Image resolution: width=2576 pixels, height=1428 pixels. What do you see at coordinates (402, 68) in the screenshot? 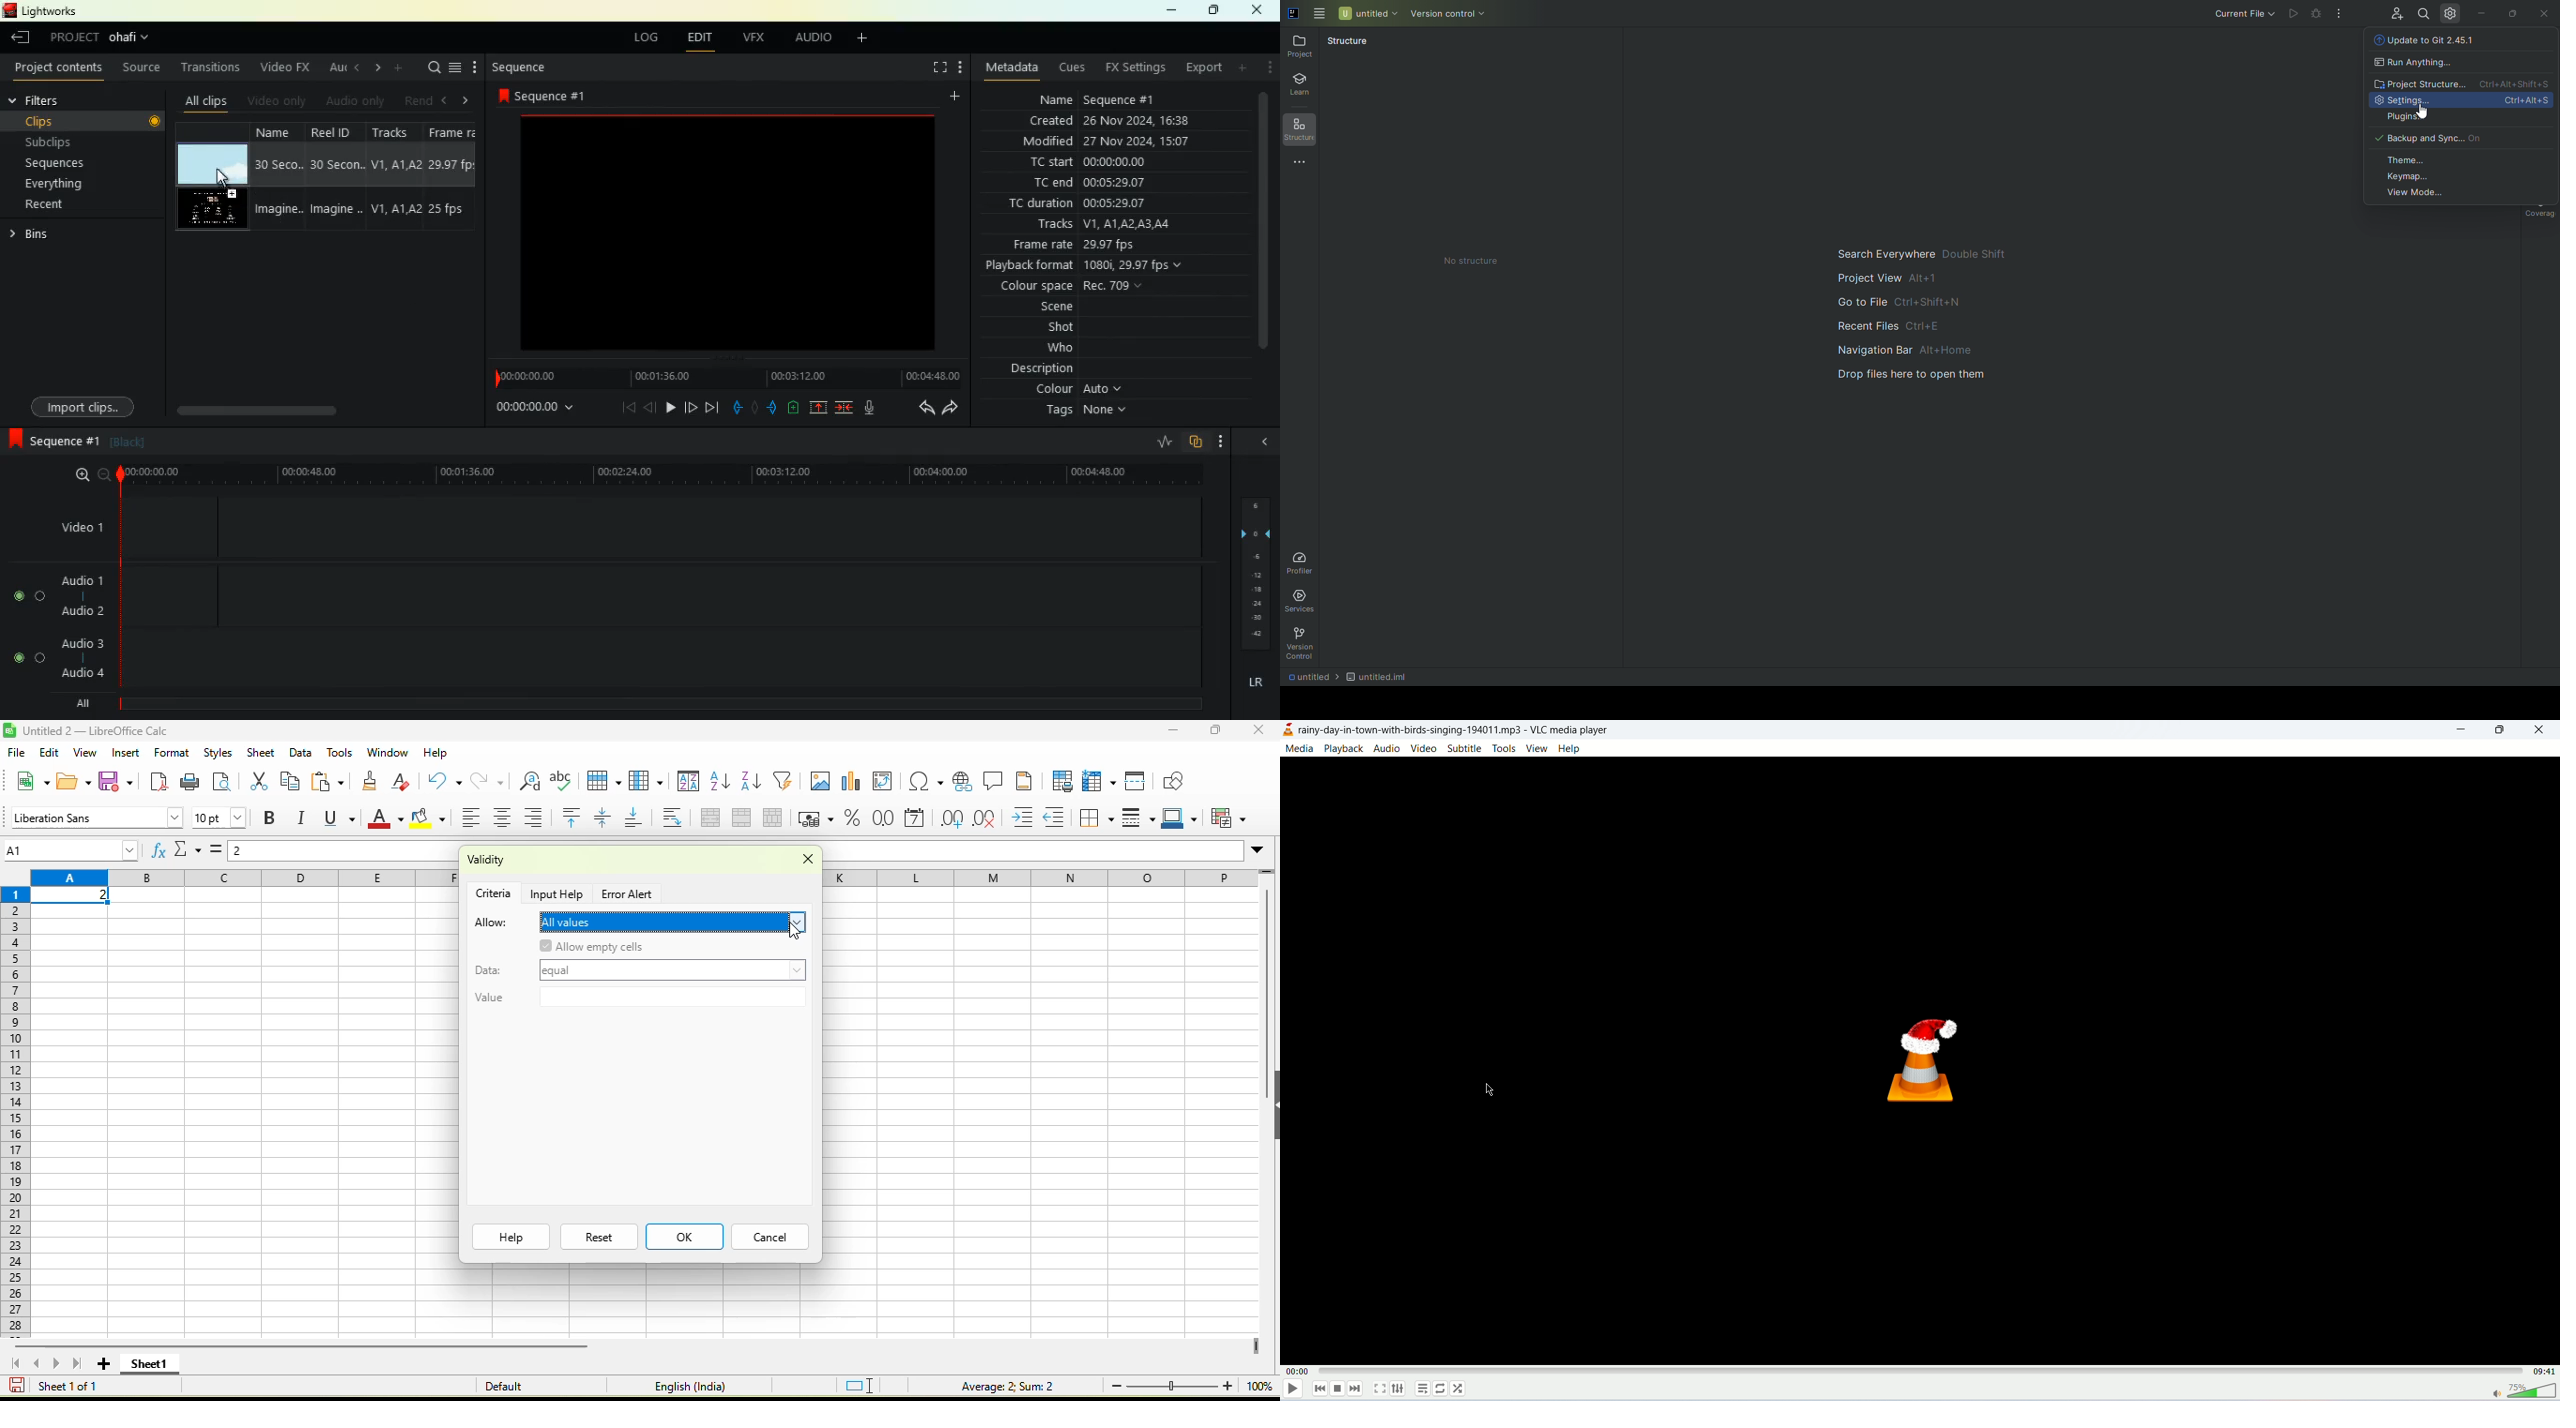
I see `add` at bounding box center [402, 68].